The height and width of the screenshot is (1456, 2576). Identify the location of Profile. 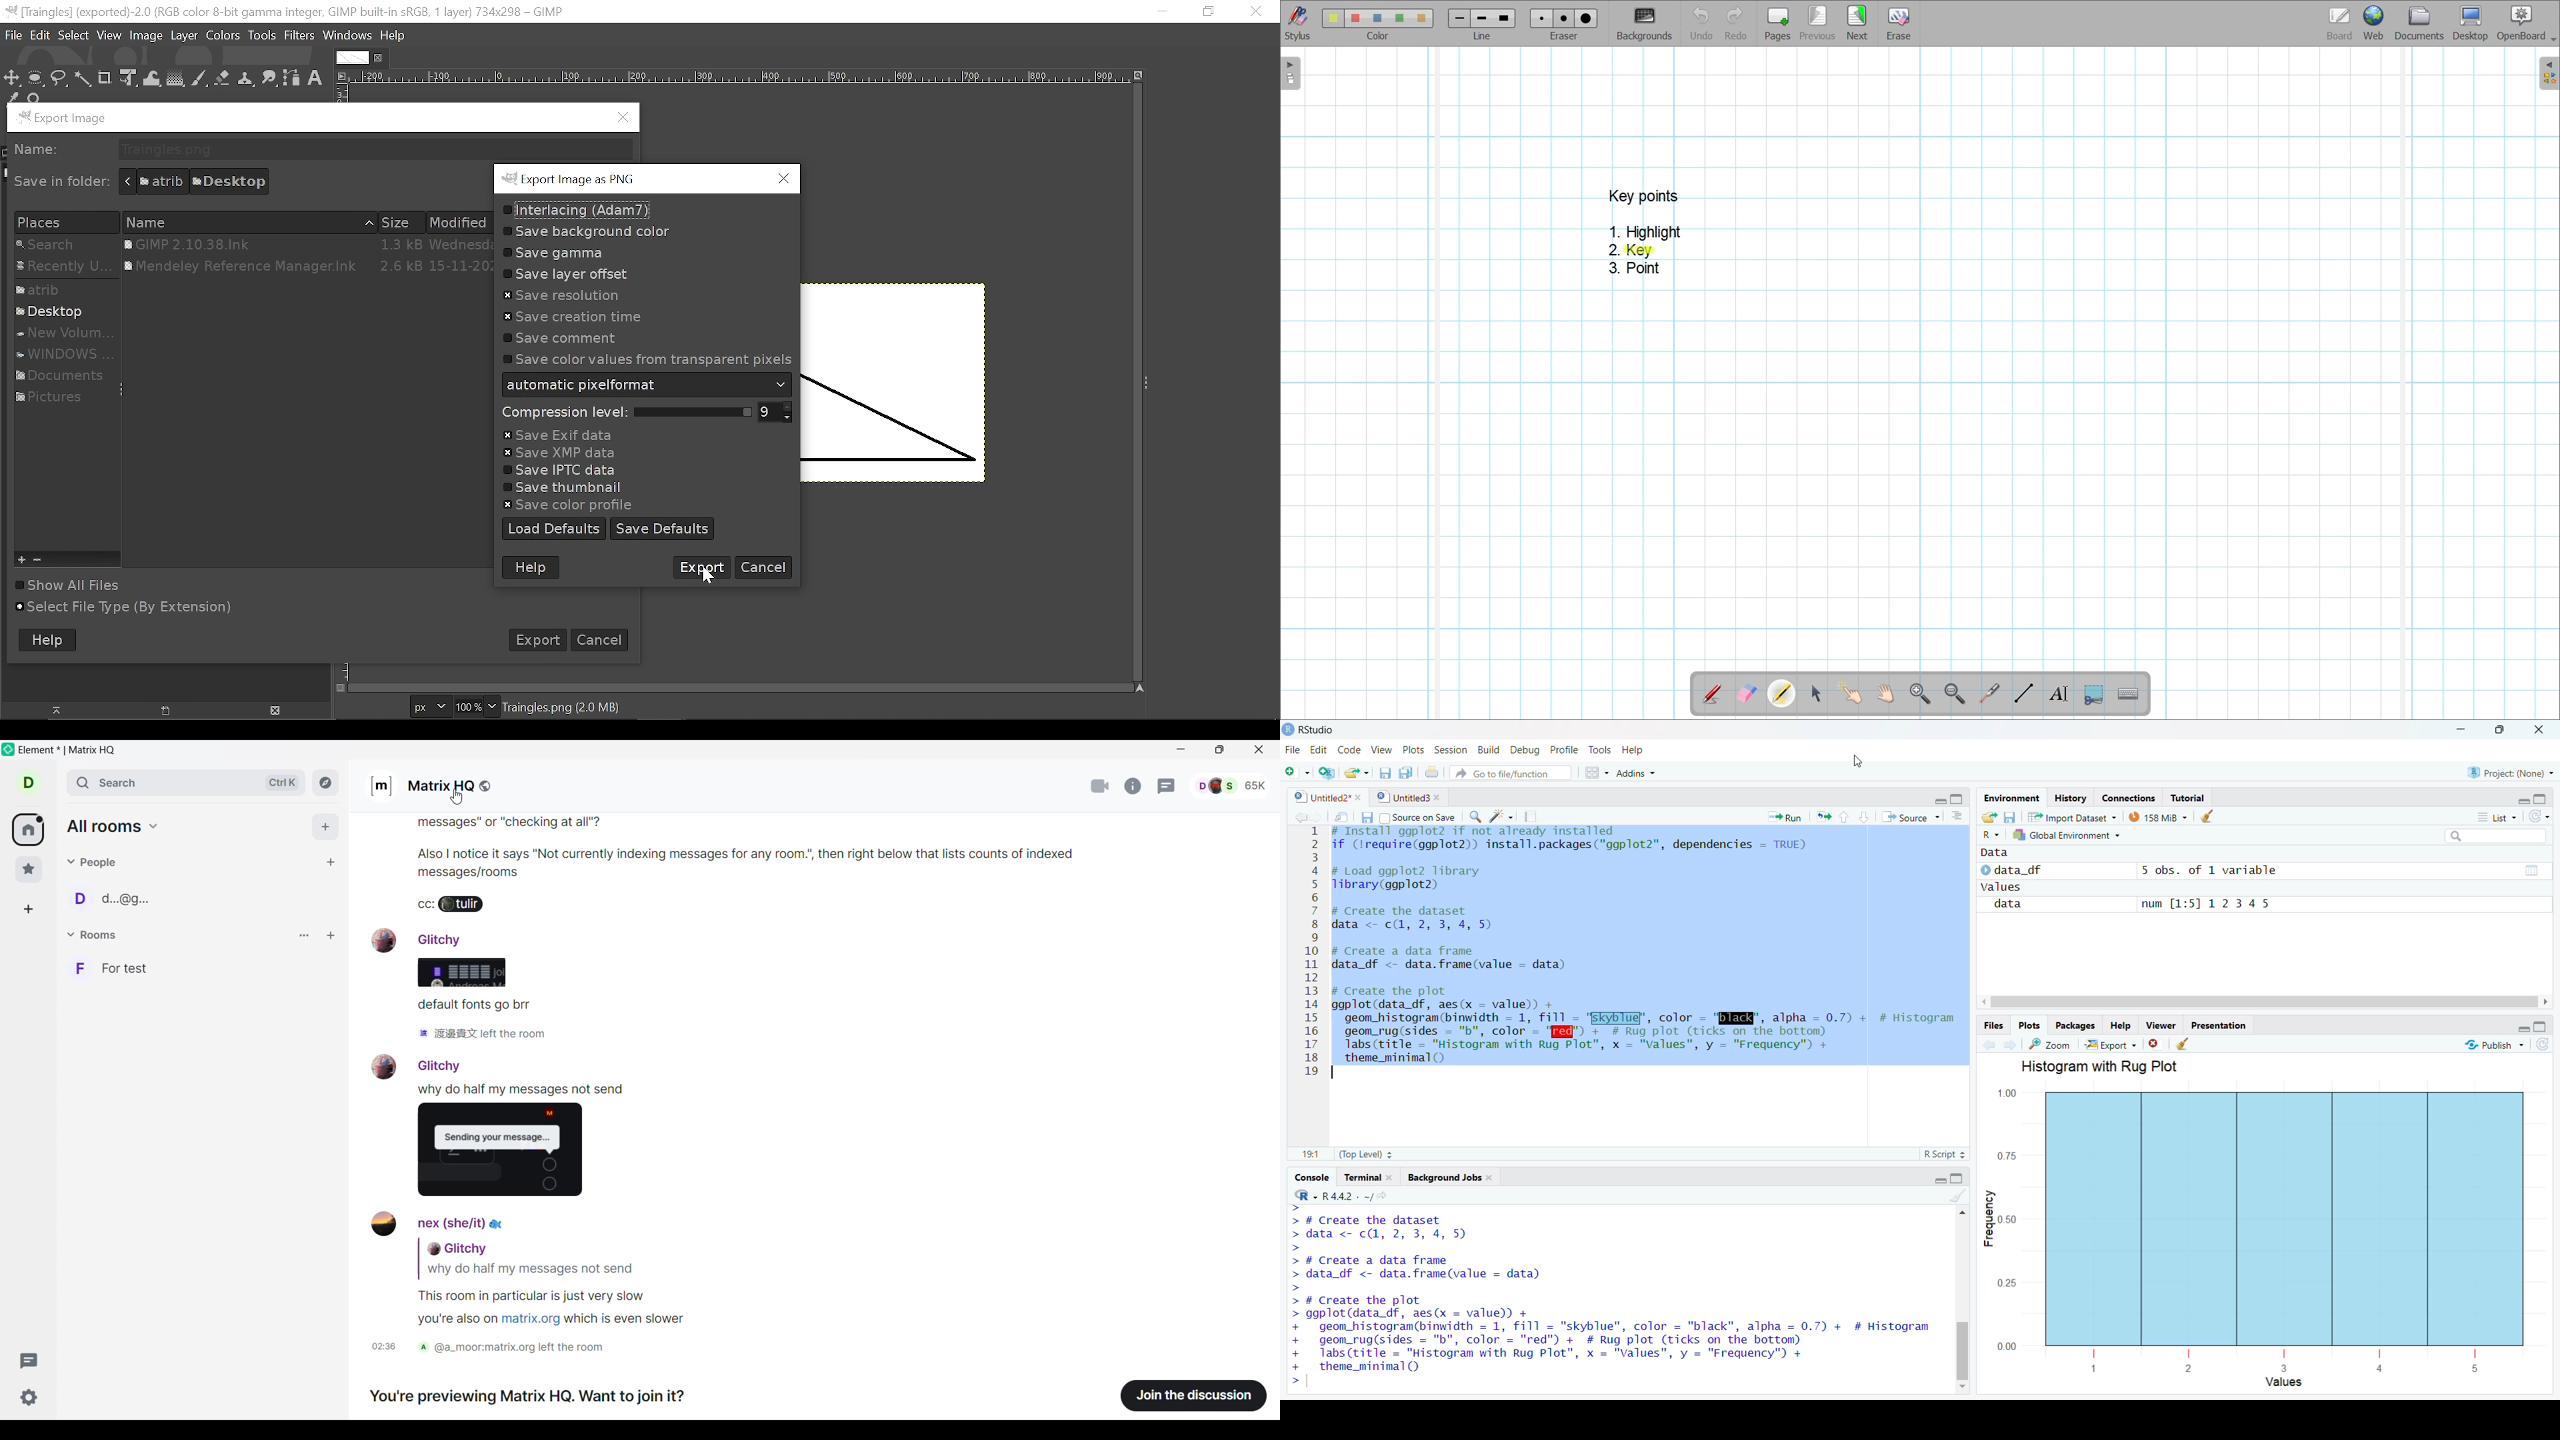
(1565, 747).